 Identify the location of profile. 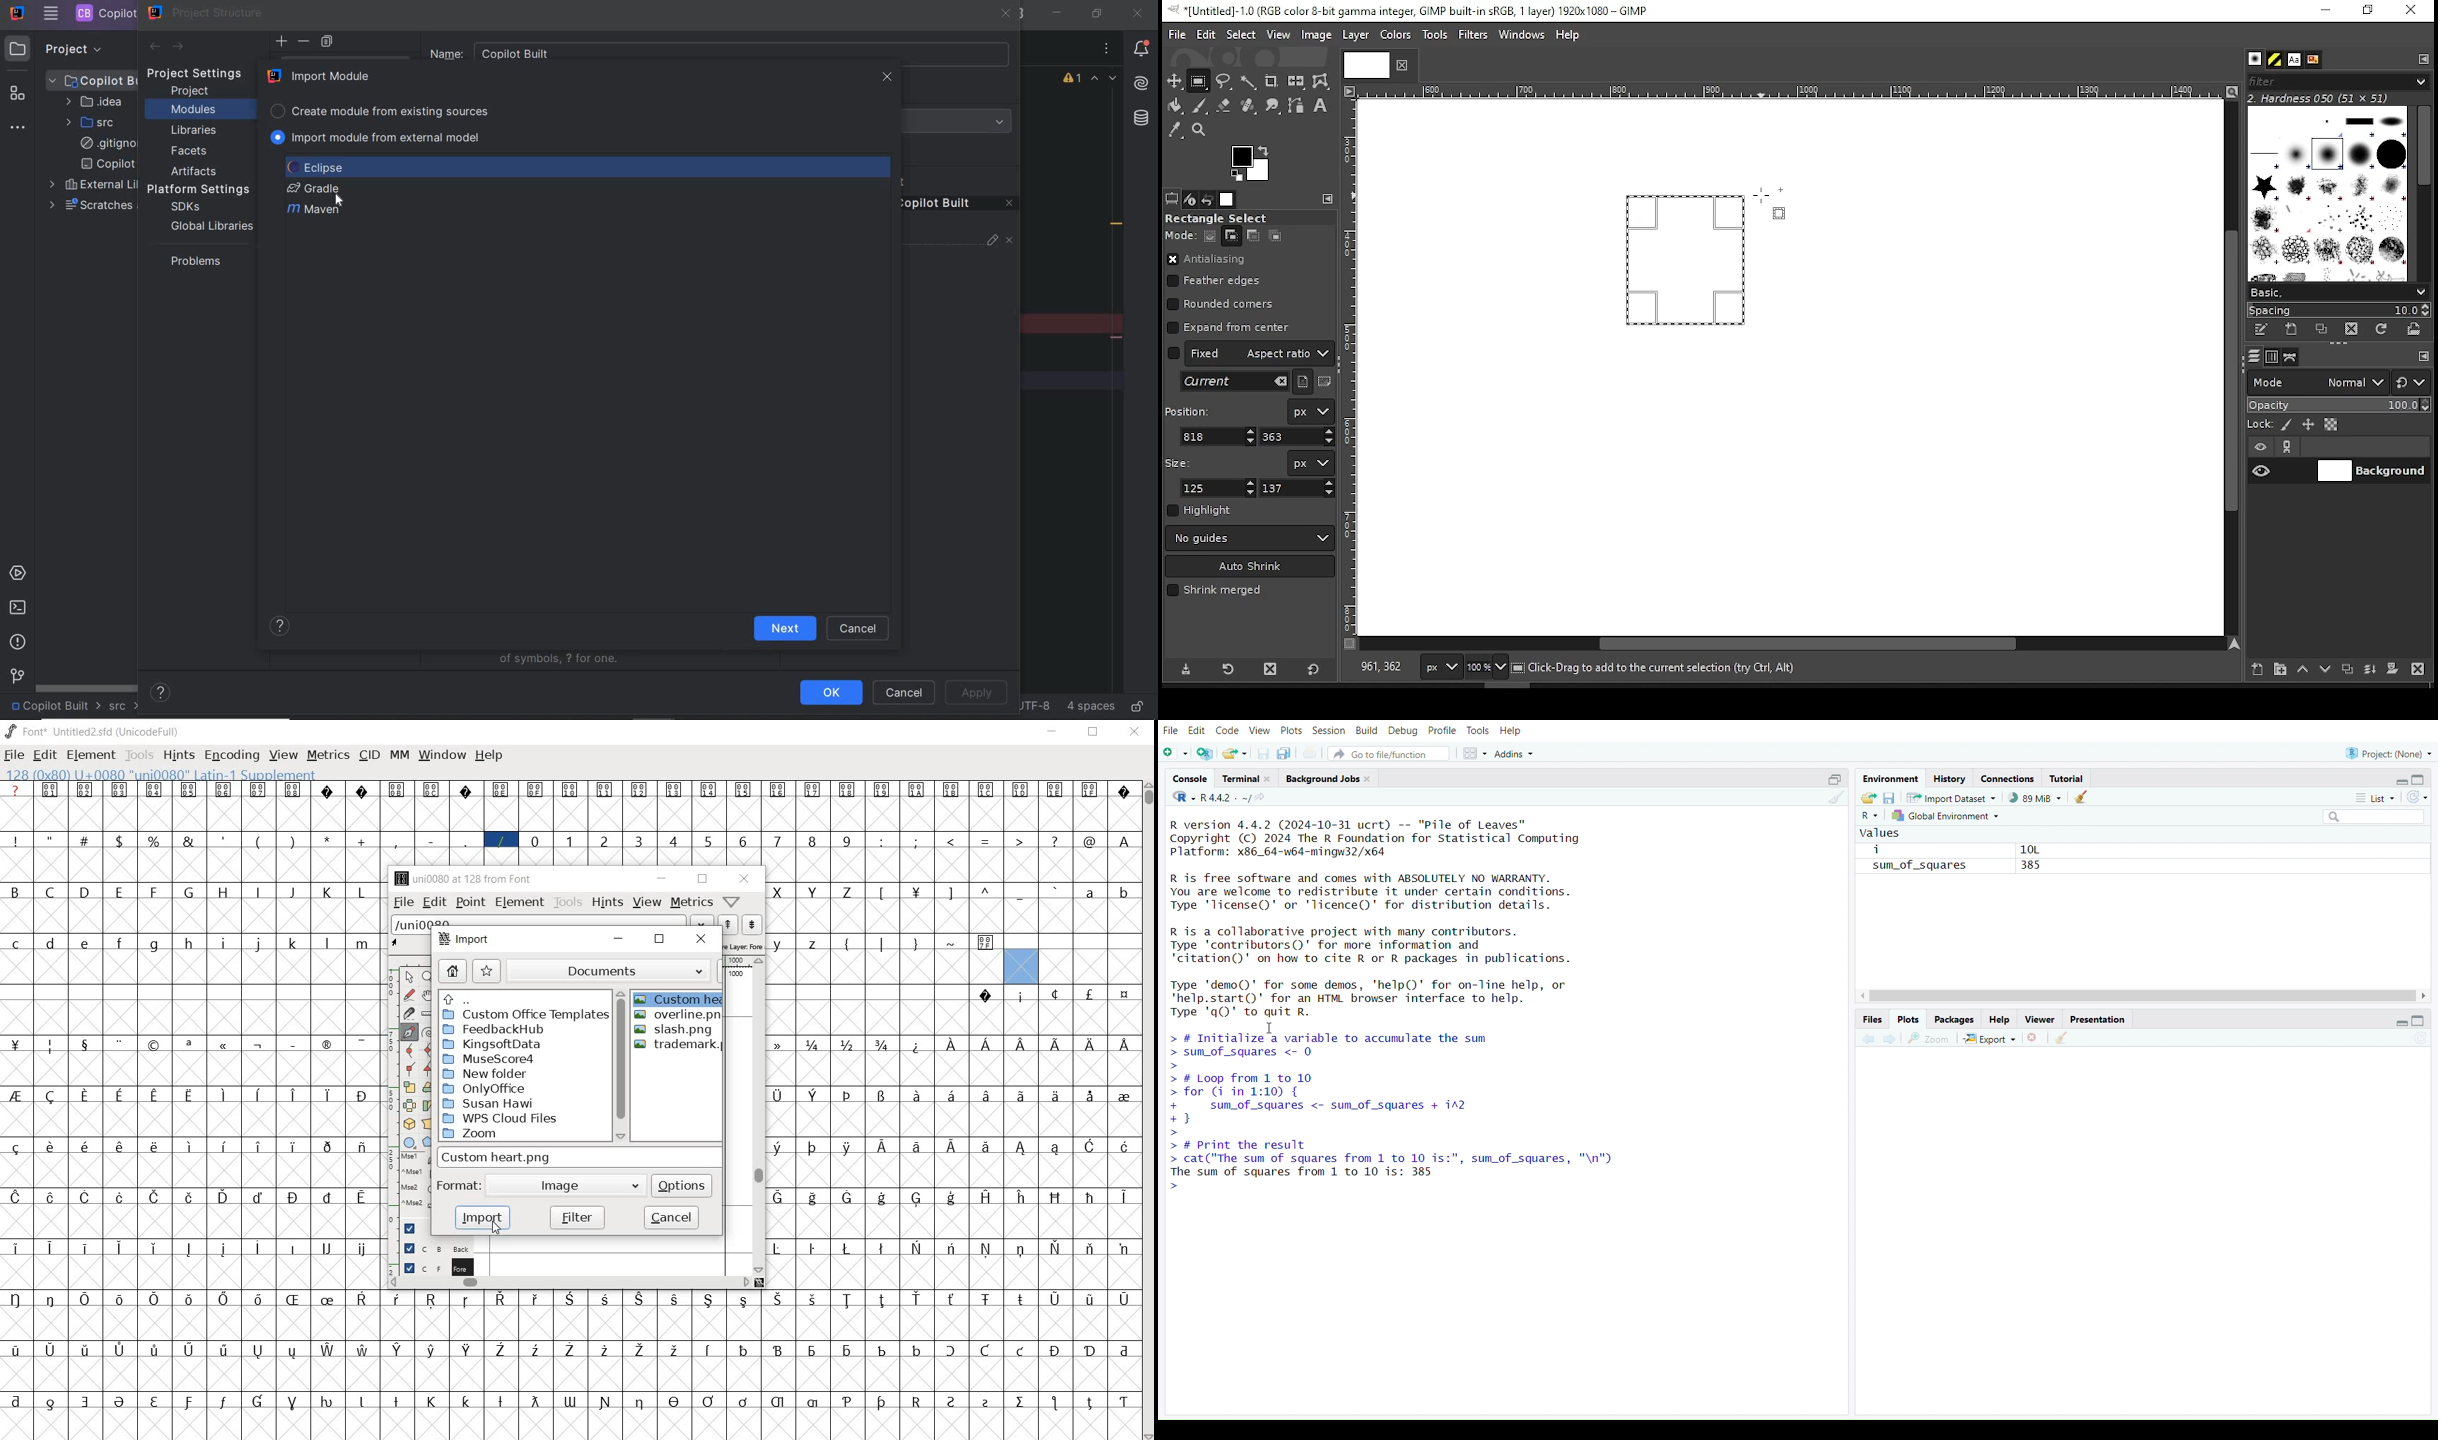
(1443, 731).